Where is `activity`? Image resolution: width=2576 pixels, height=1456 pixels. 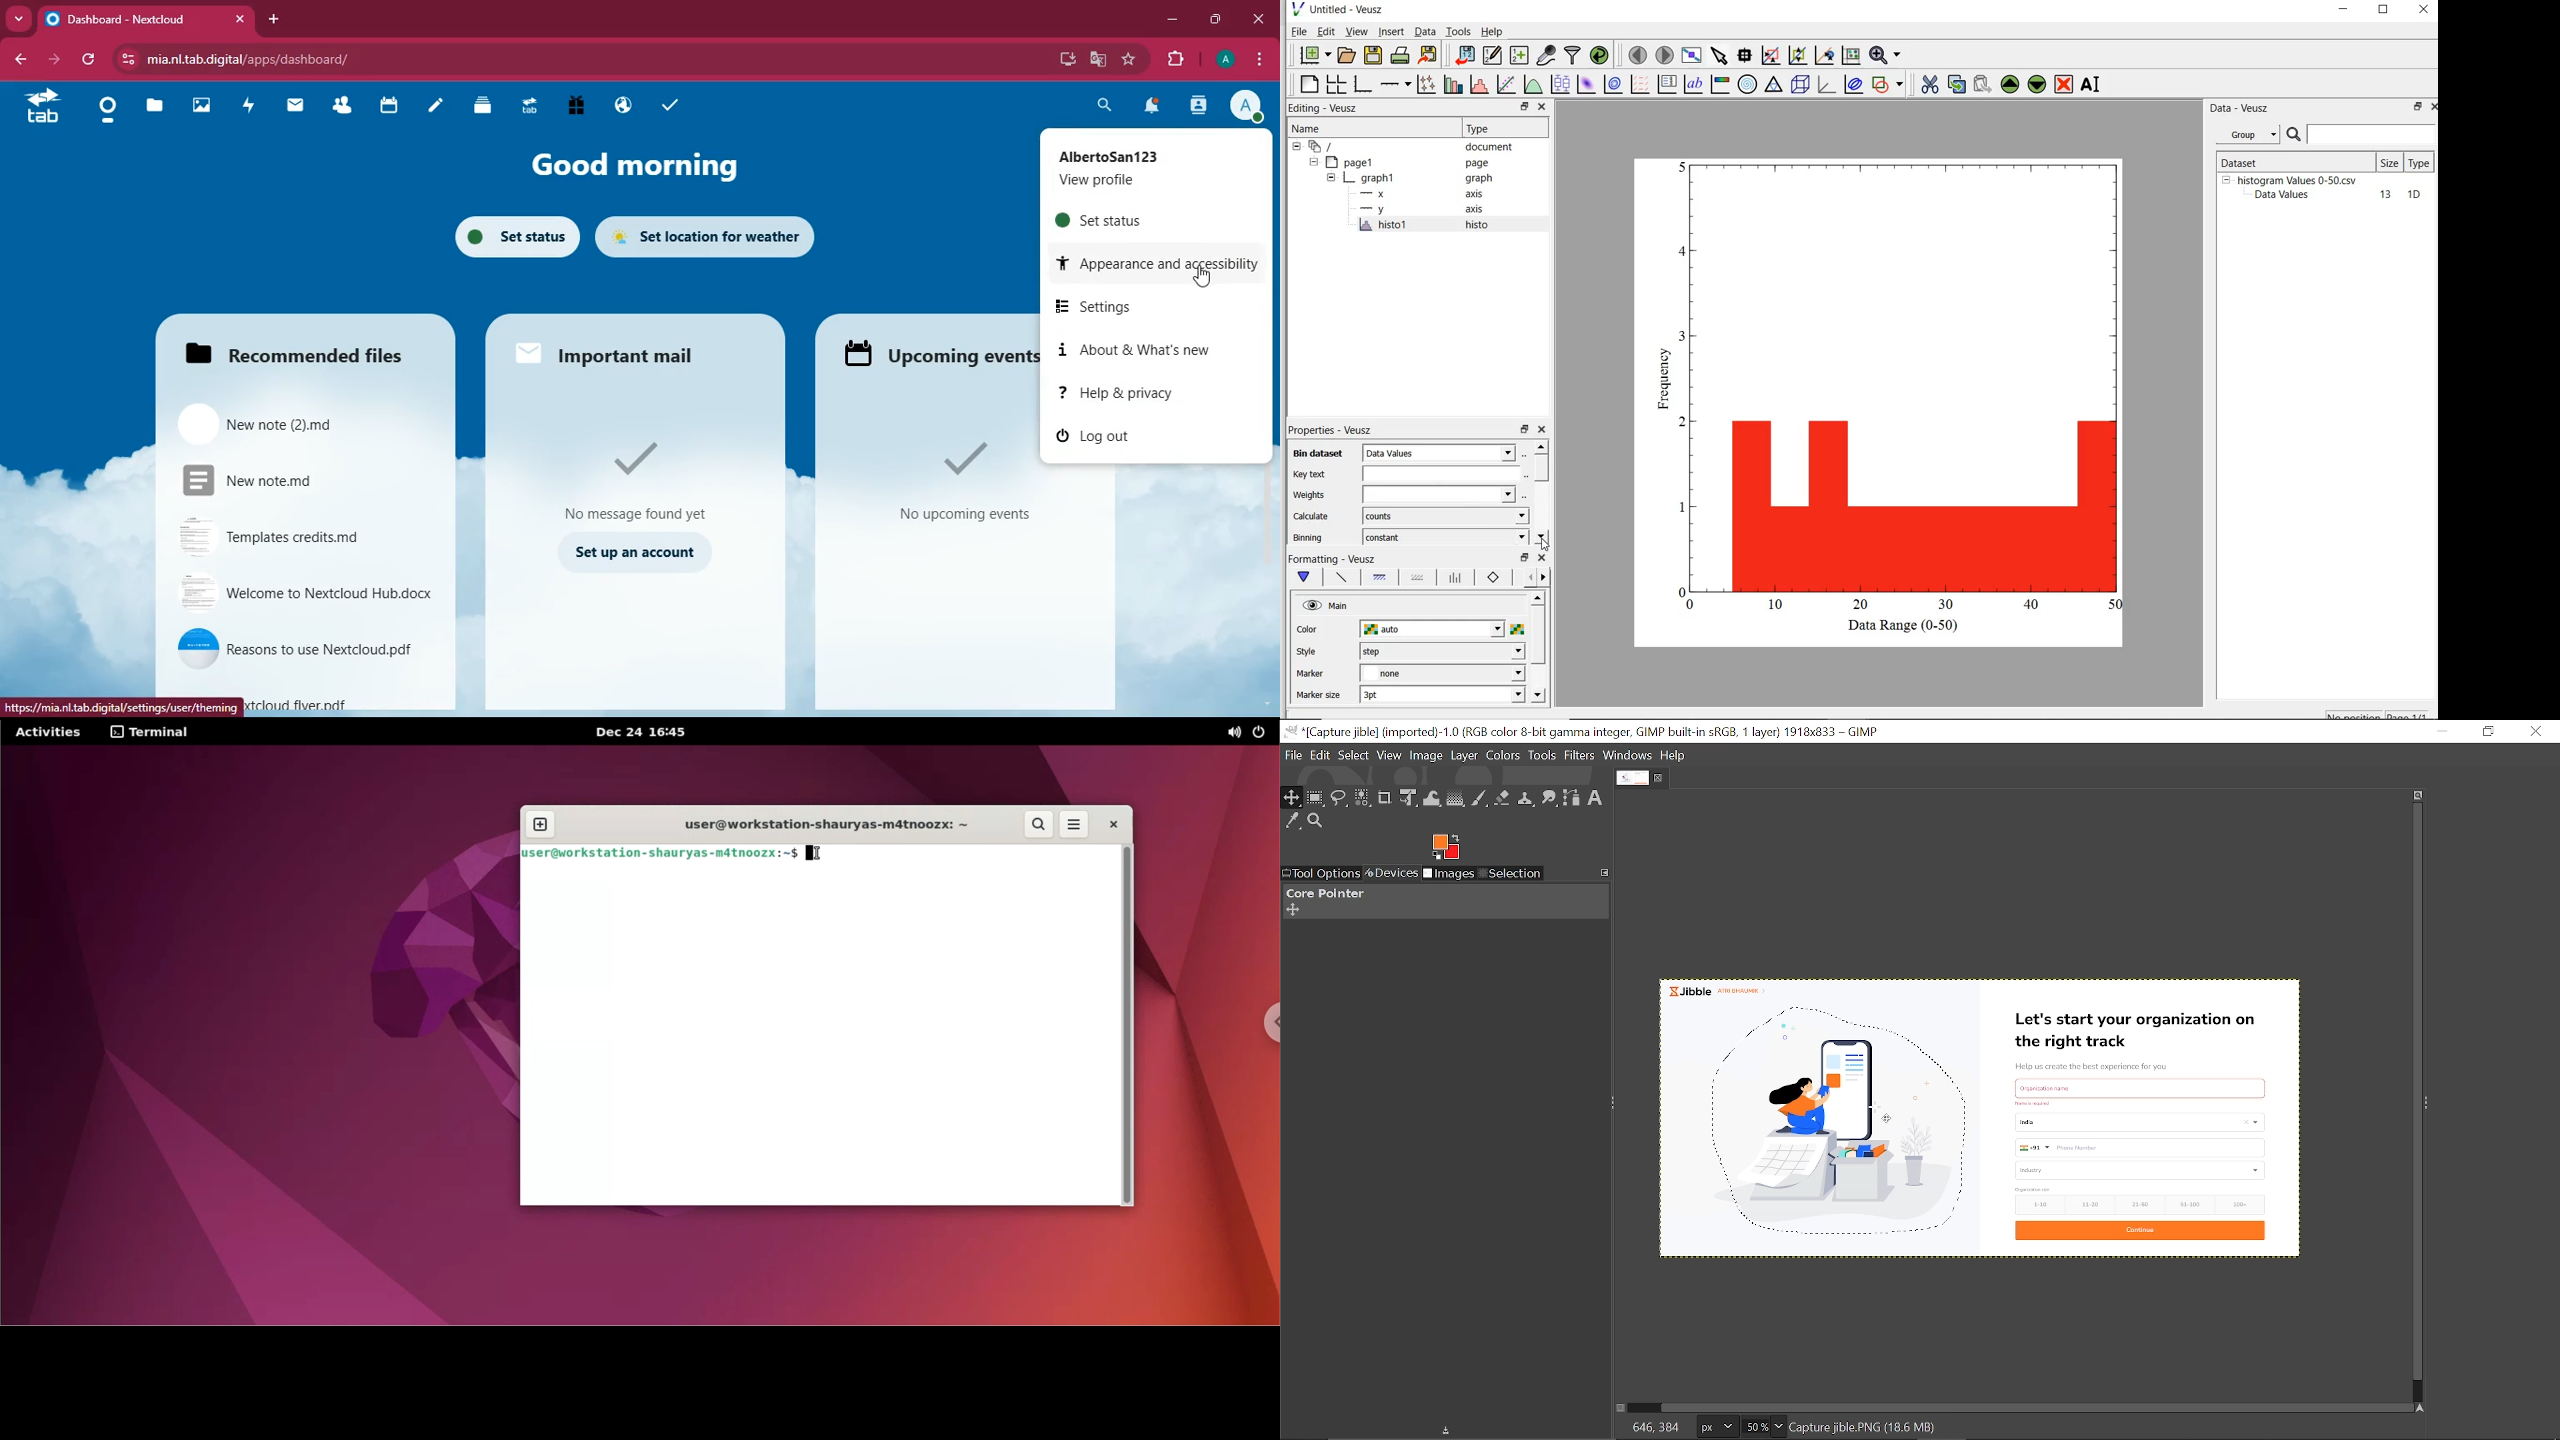 activity is located at coordinates (1200, 105).